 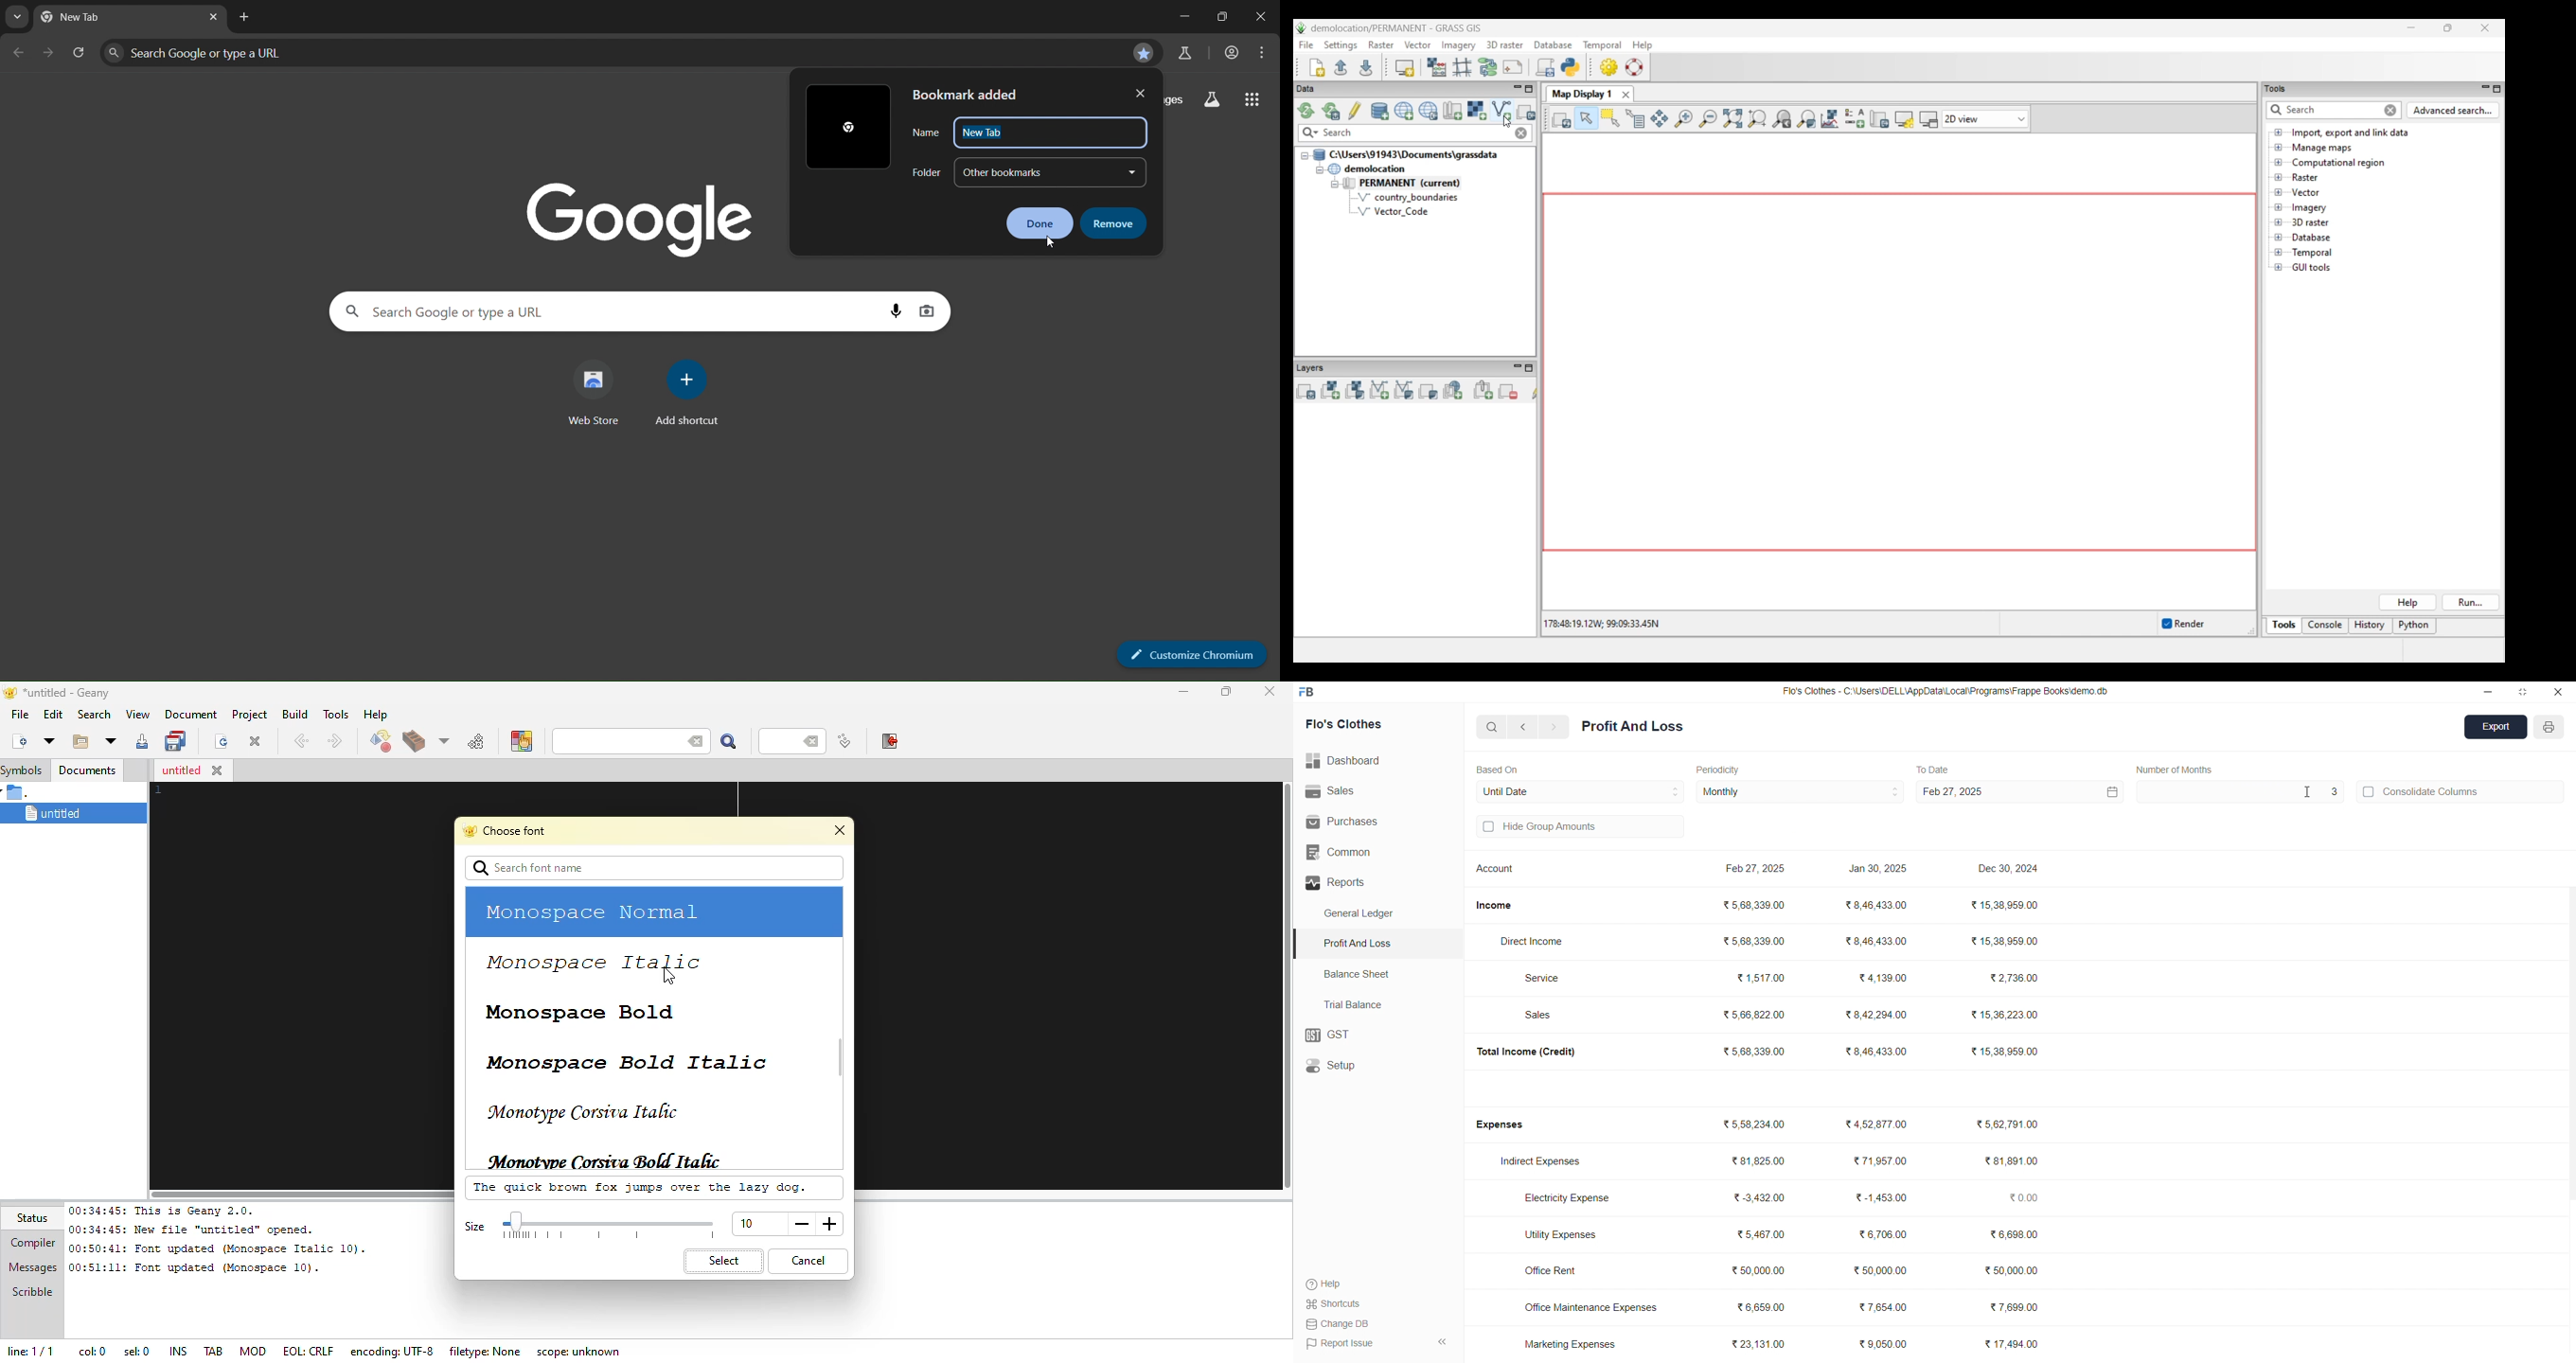 What do you see at coordinates (253, 1350) in the screenshot?
I see `mod` at bounding box center [253, 1350].